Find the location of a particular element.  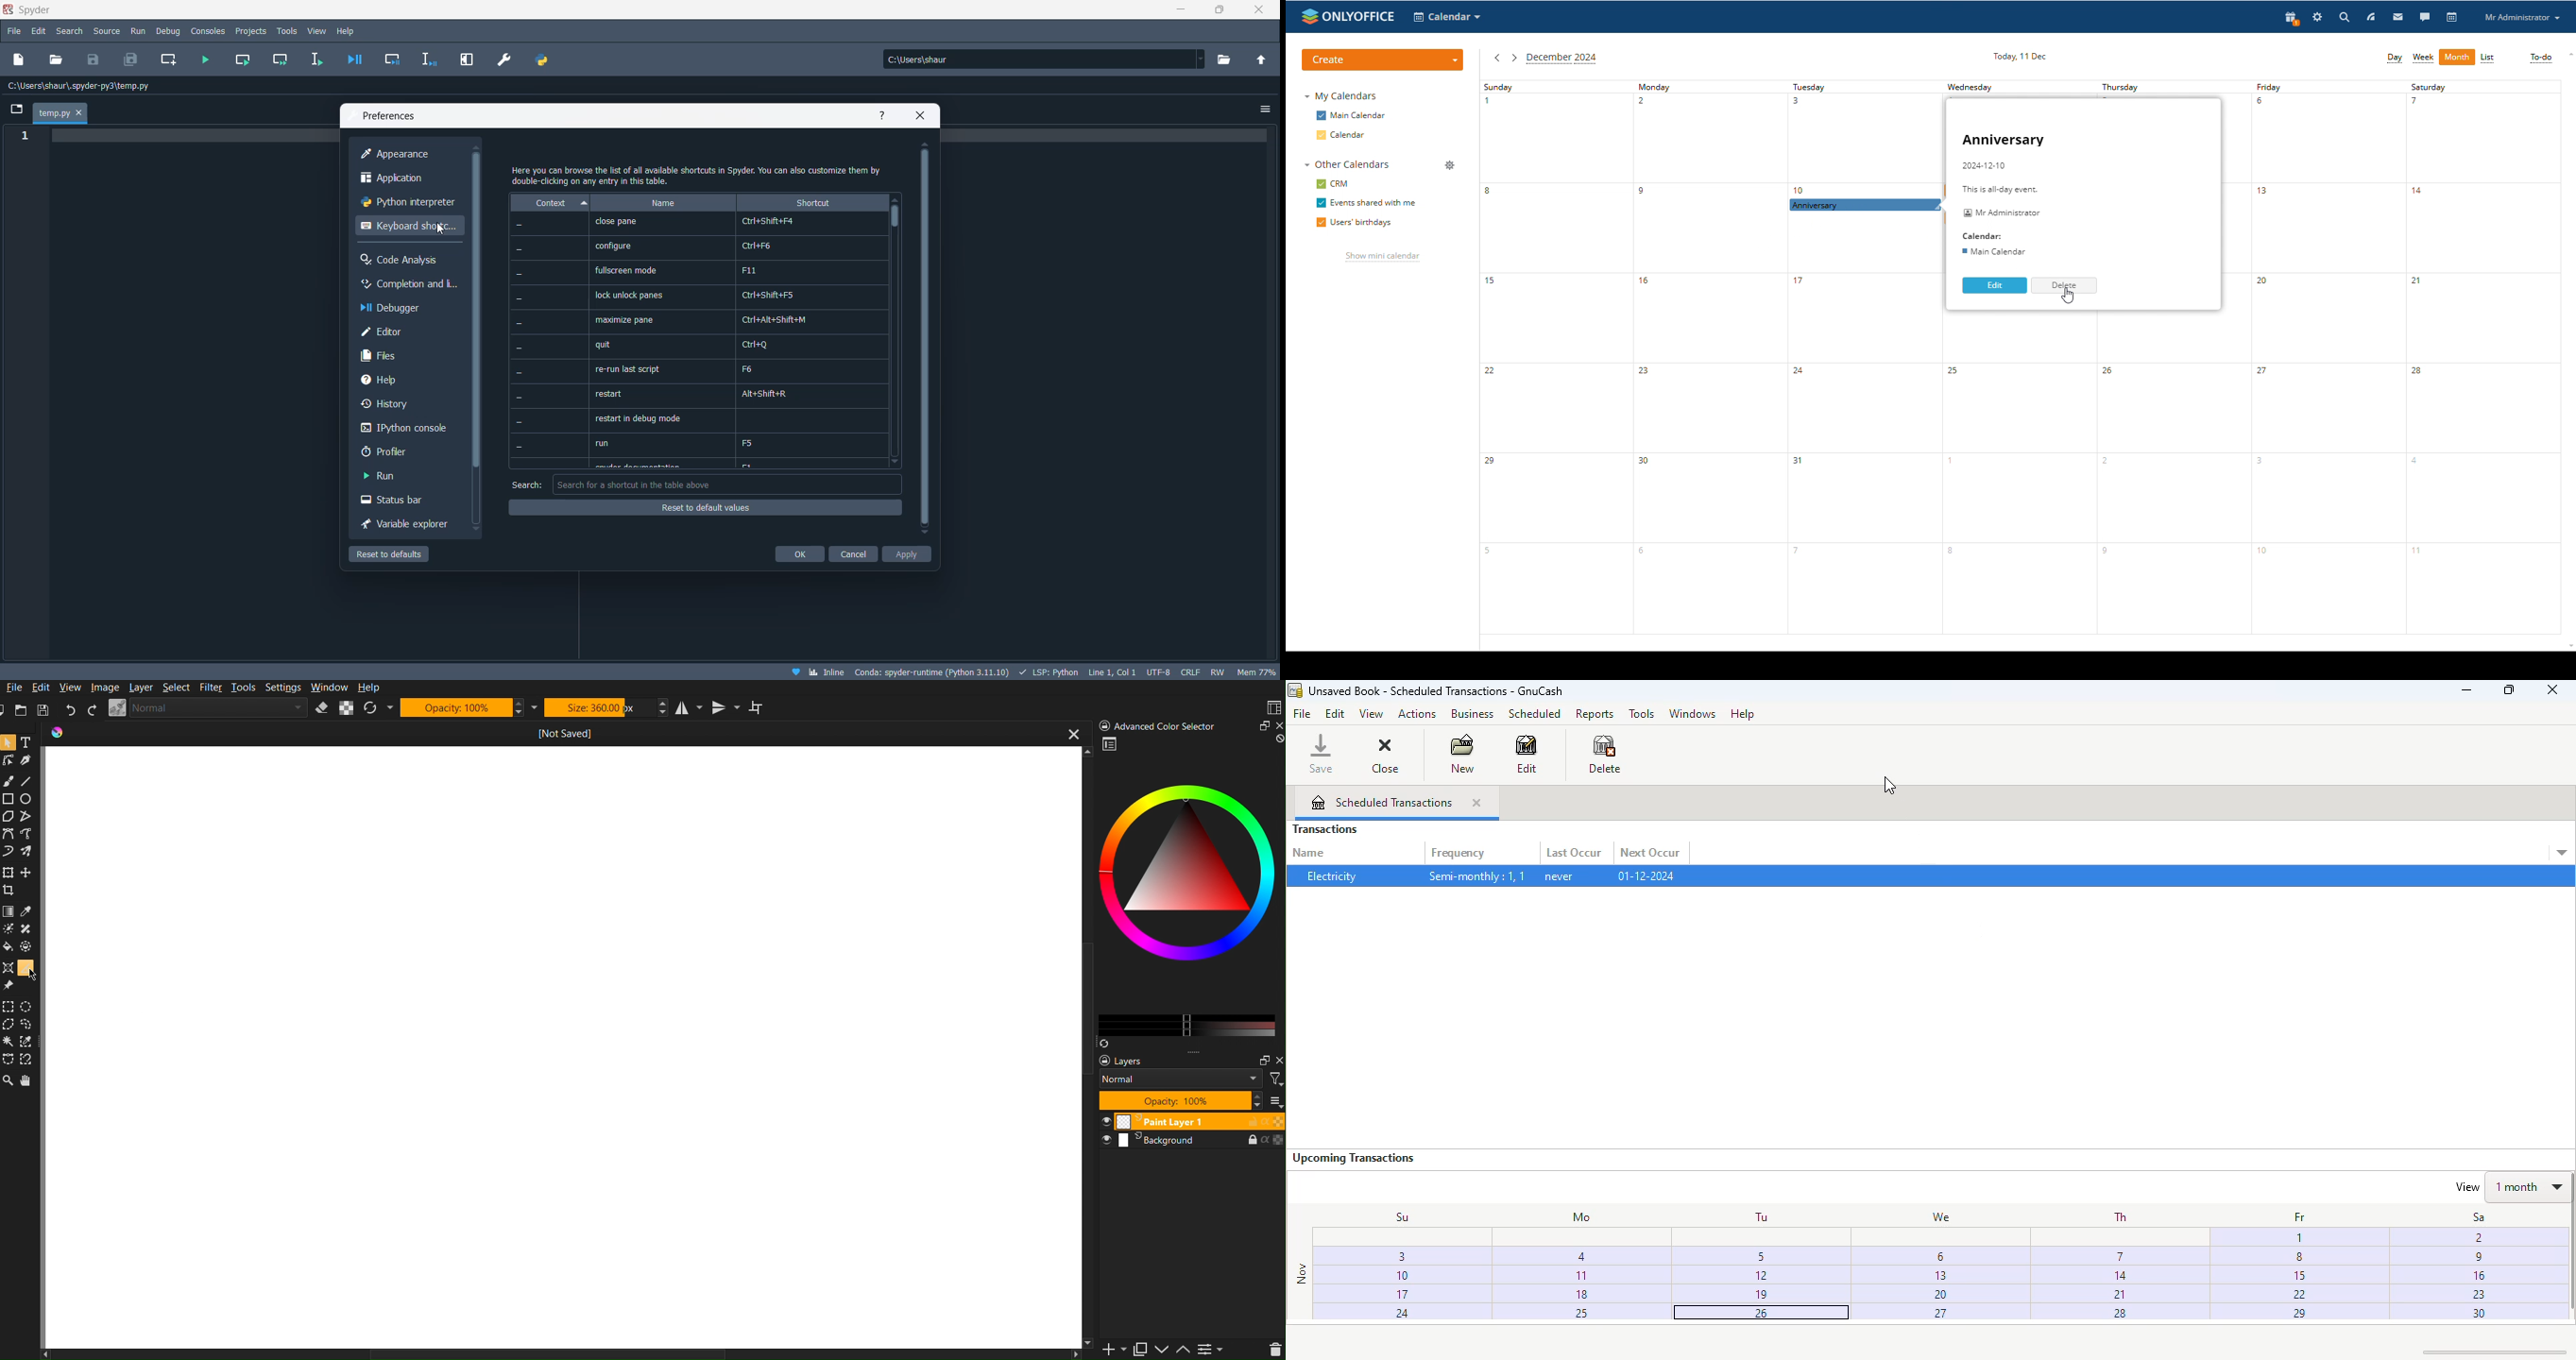

search box is located at coordinates (727, 485).